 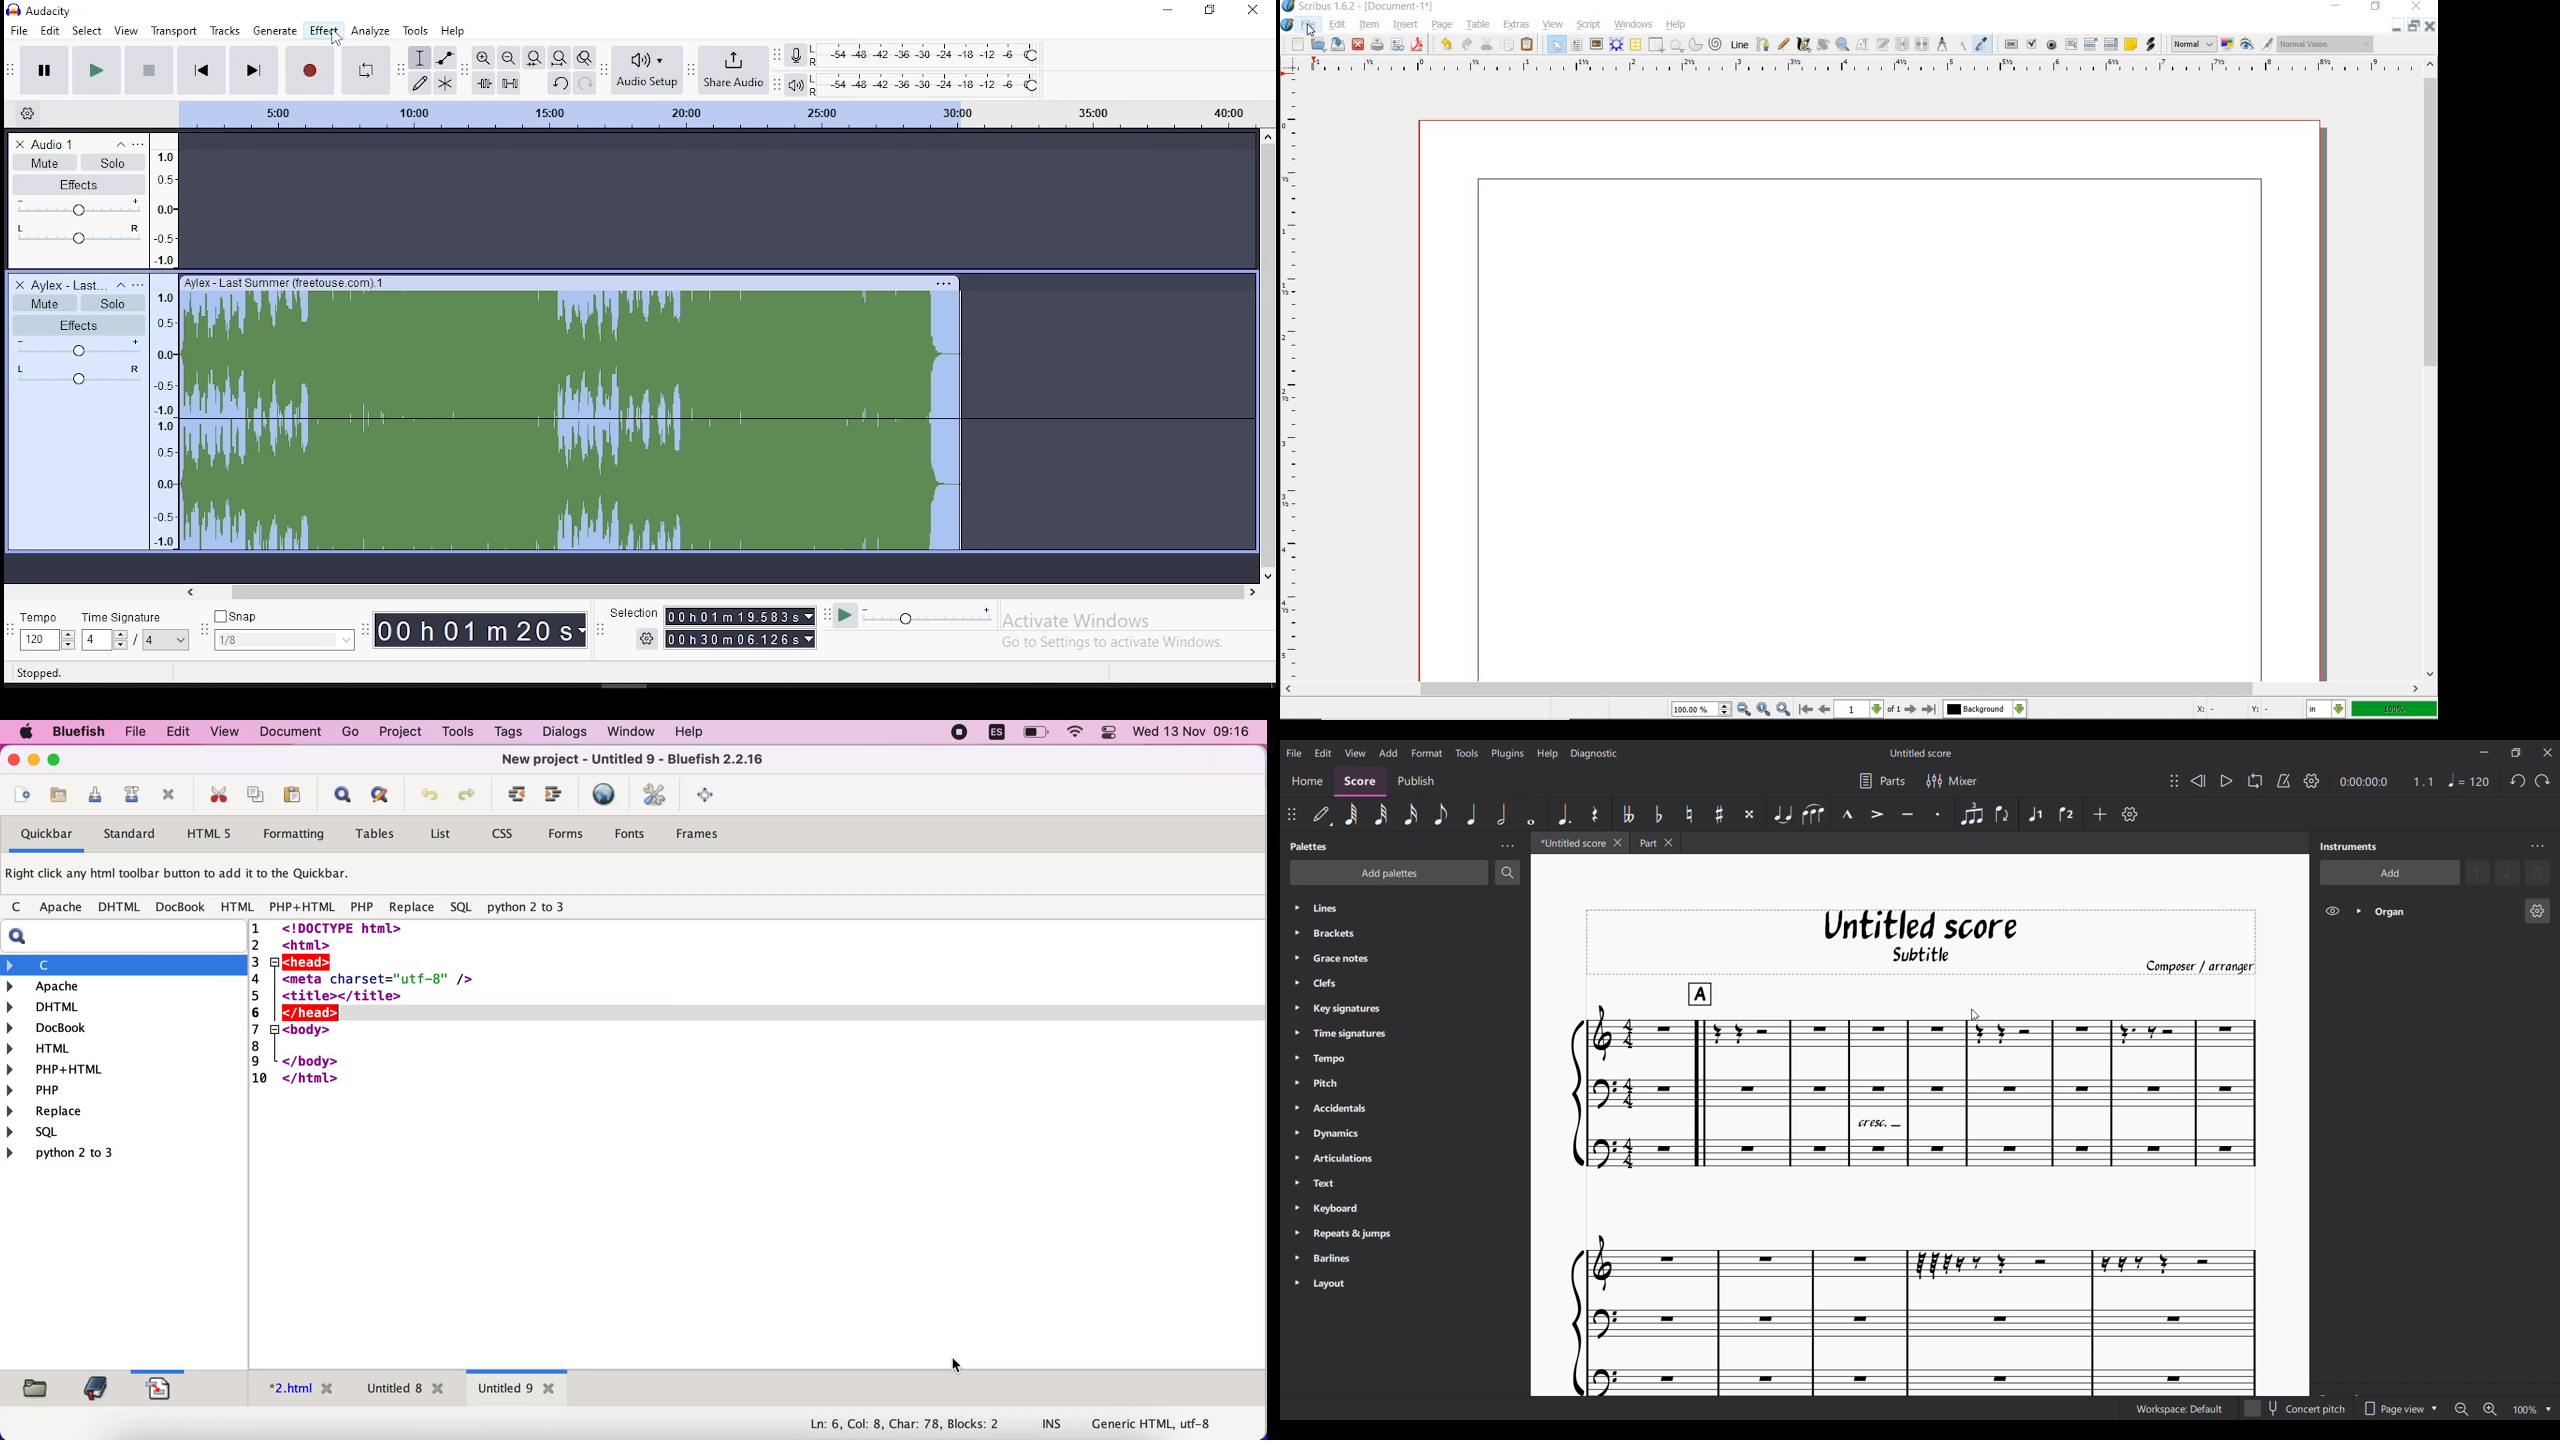 What do you see at coordinates (1529, 46) in the screenshot?
I see `paste` at bounding box center [1529, 46].